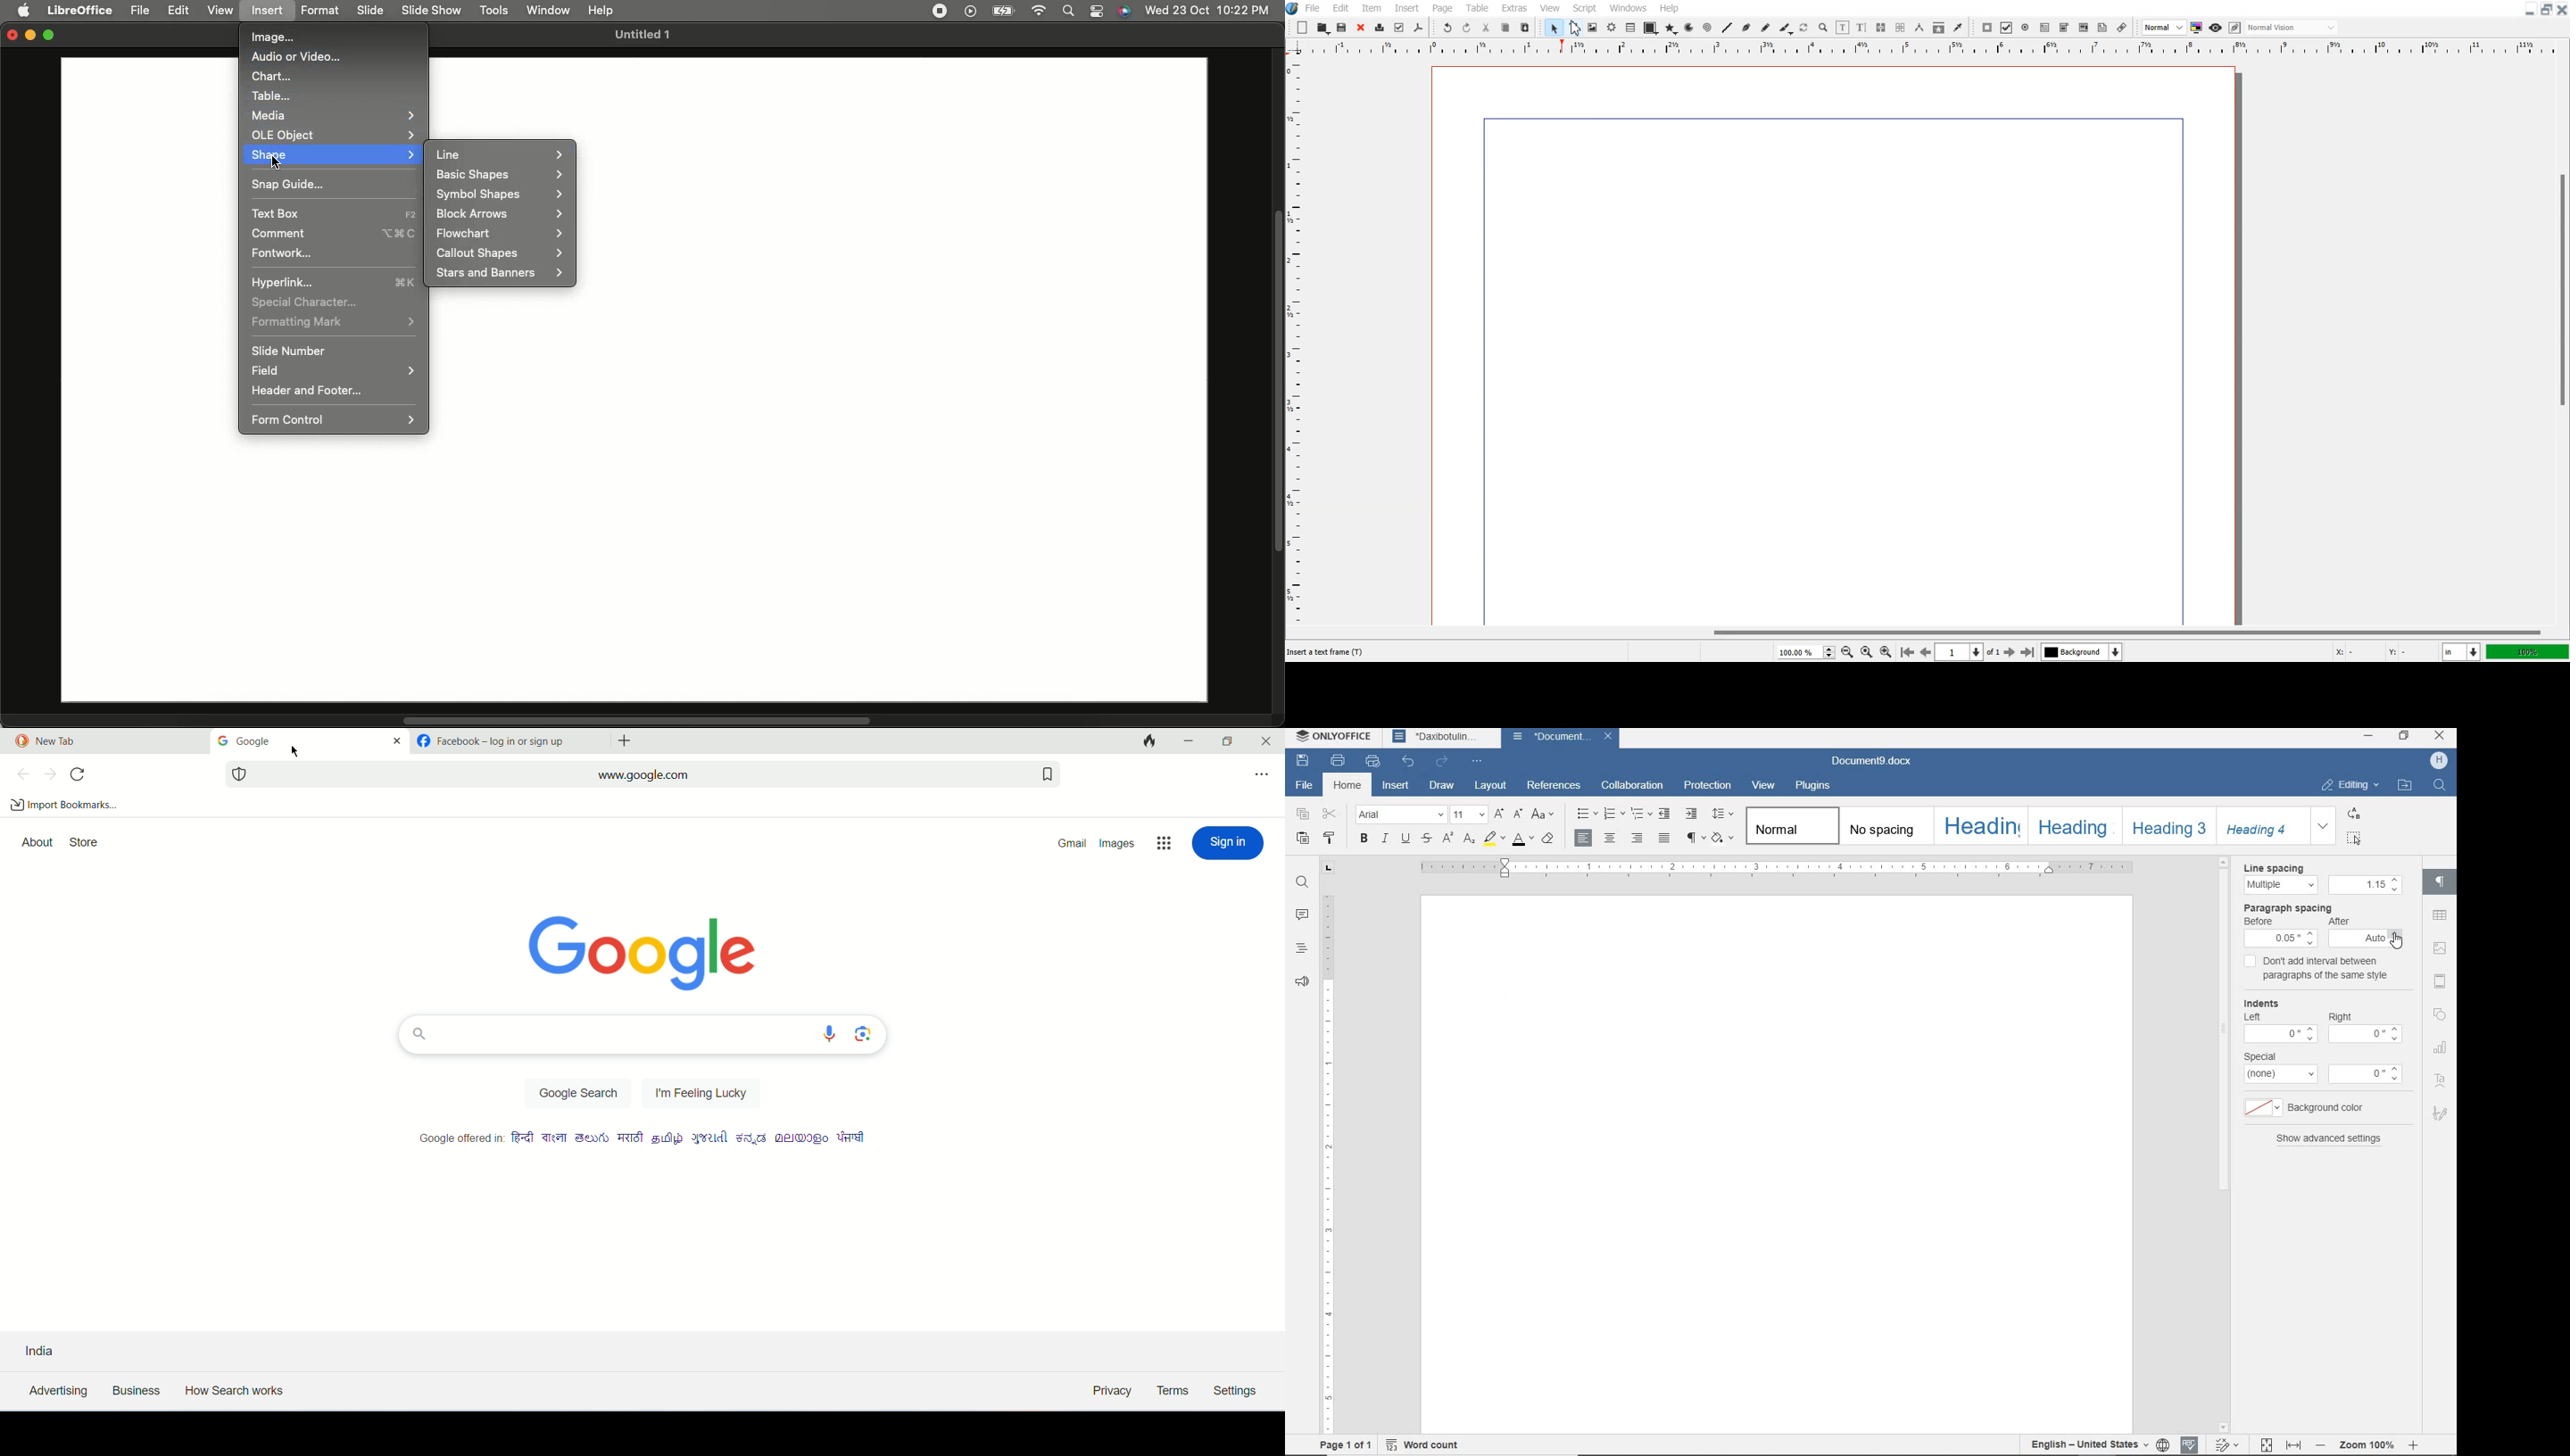 The image size is (2576, 1456). I want to click on Close, so click(2562, 9).